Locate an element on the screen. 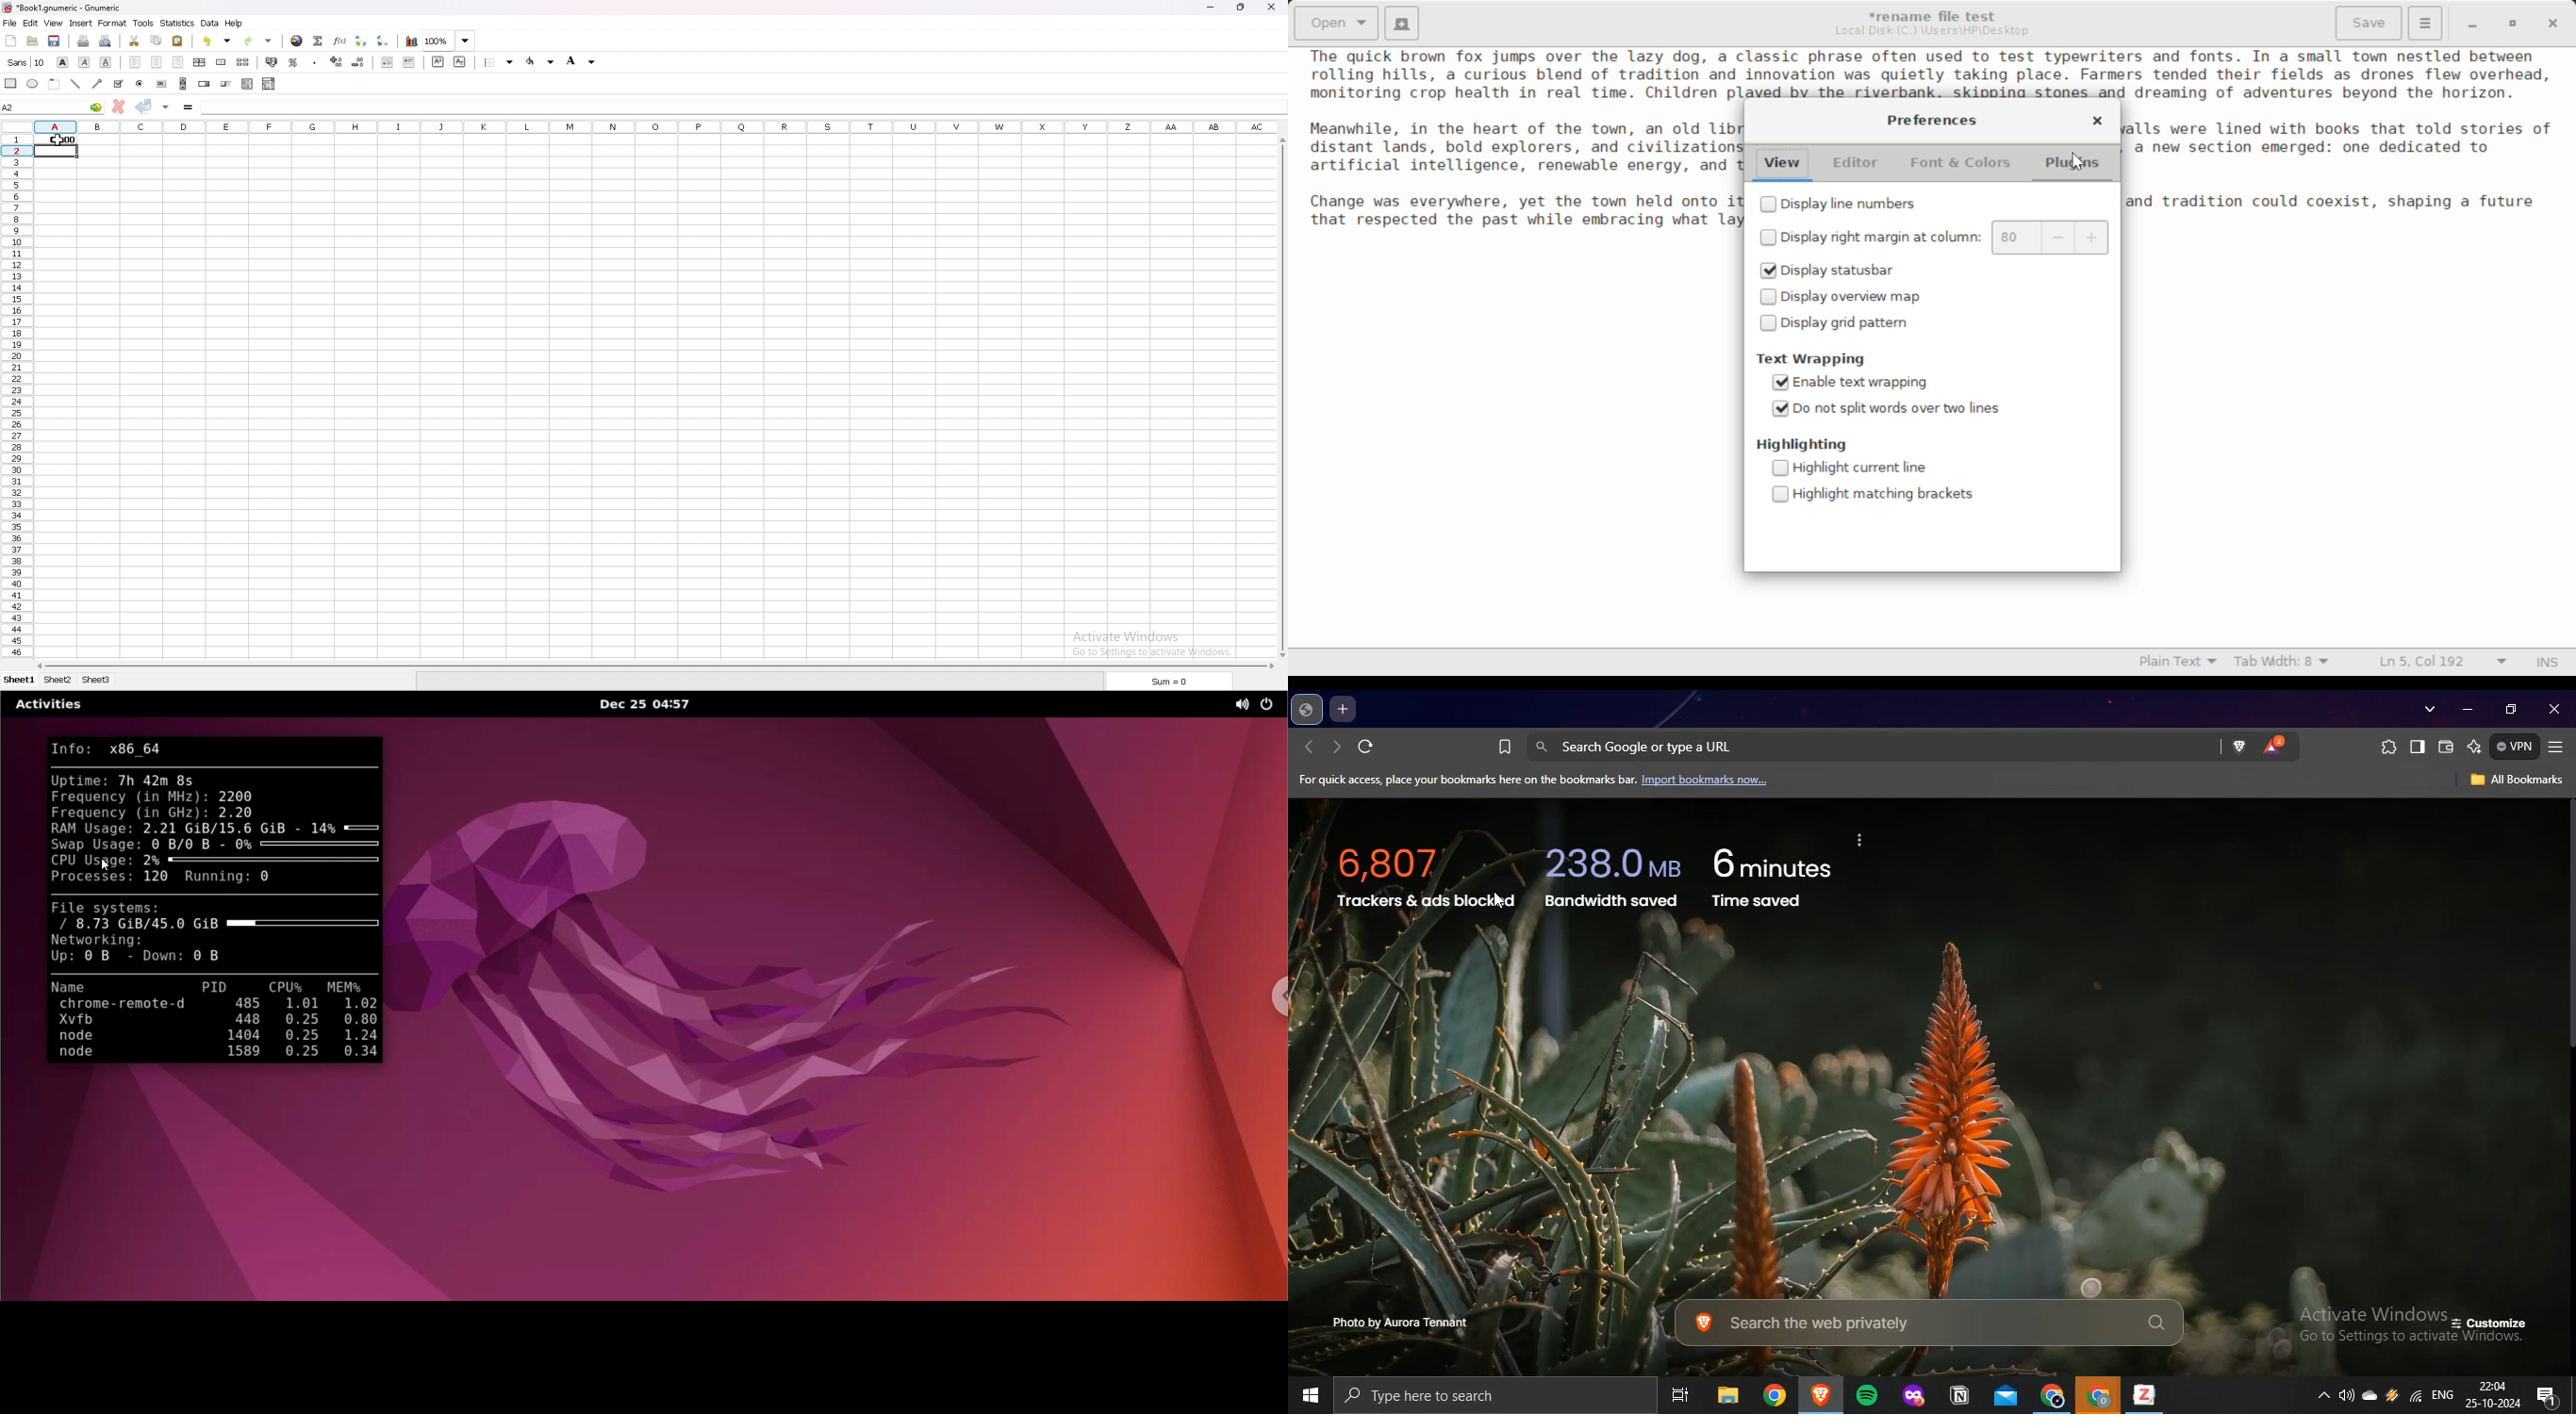 This screenshot has height=1428, width=2576. print is located at coordinates (83, 41).